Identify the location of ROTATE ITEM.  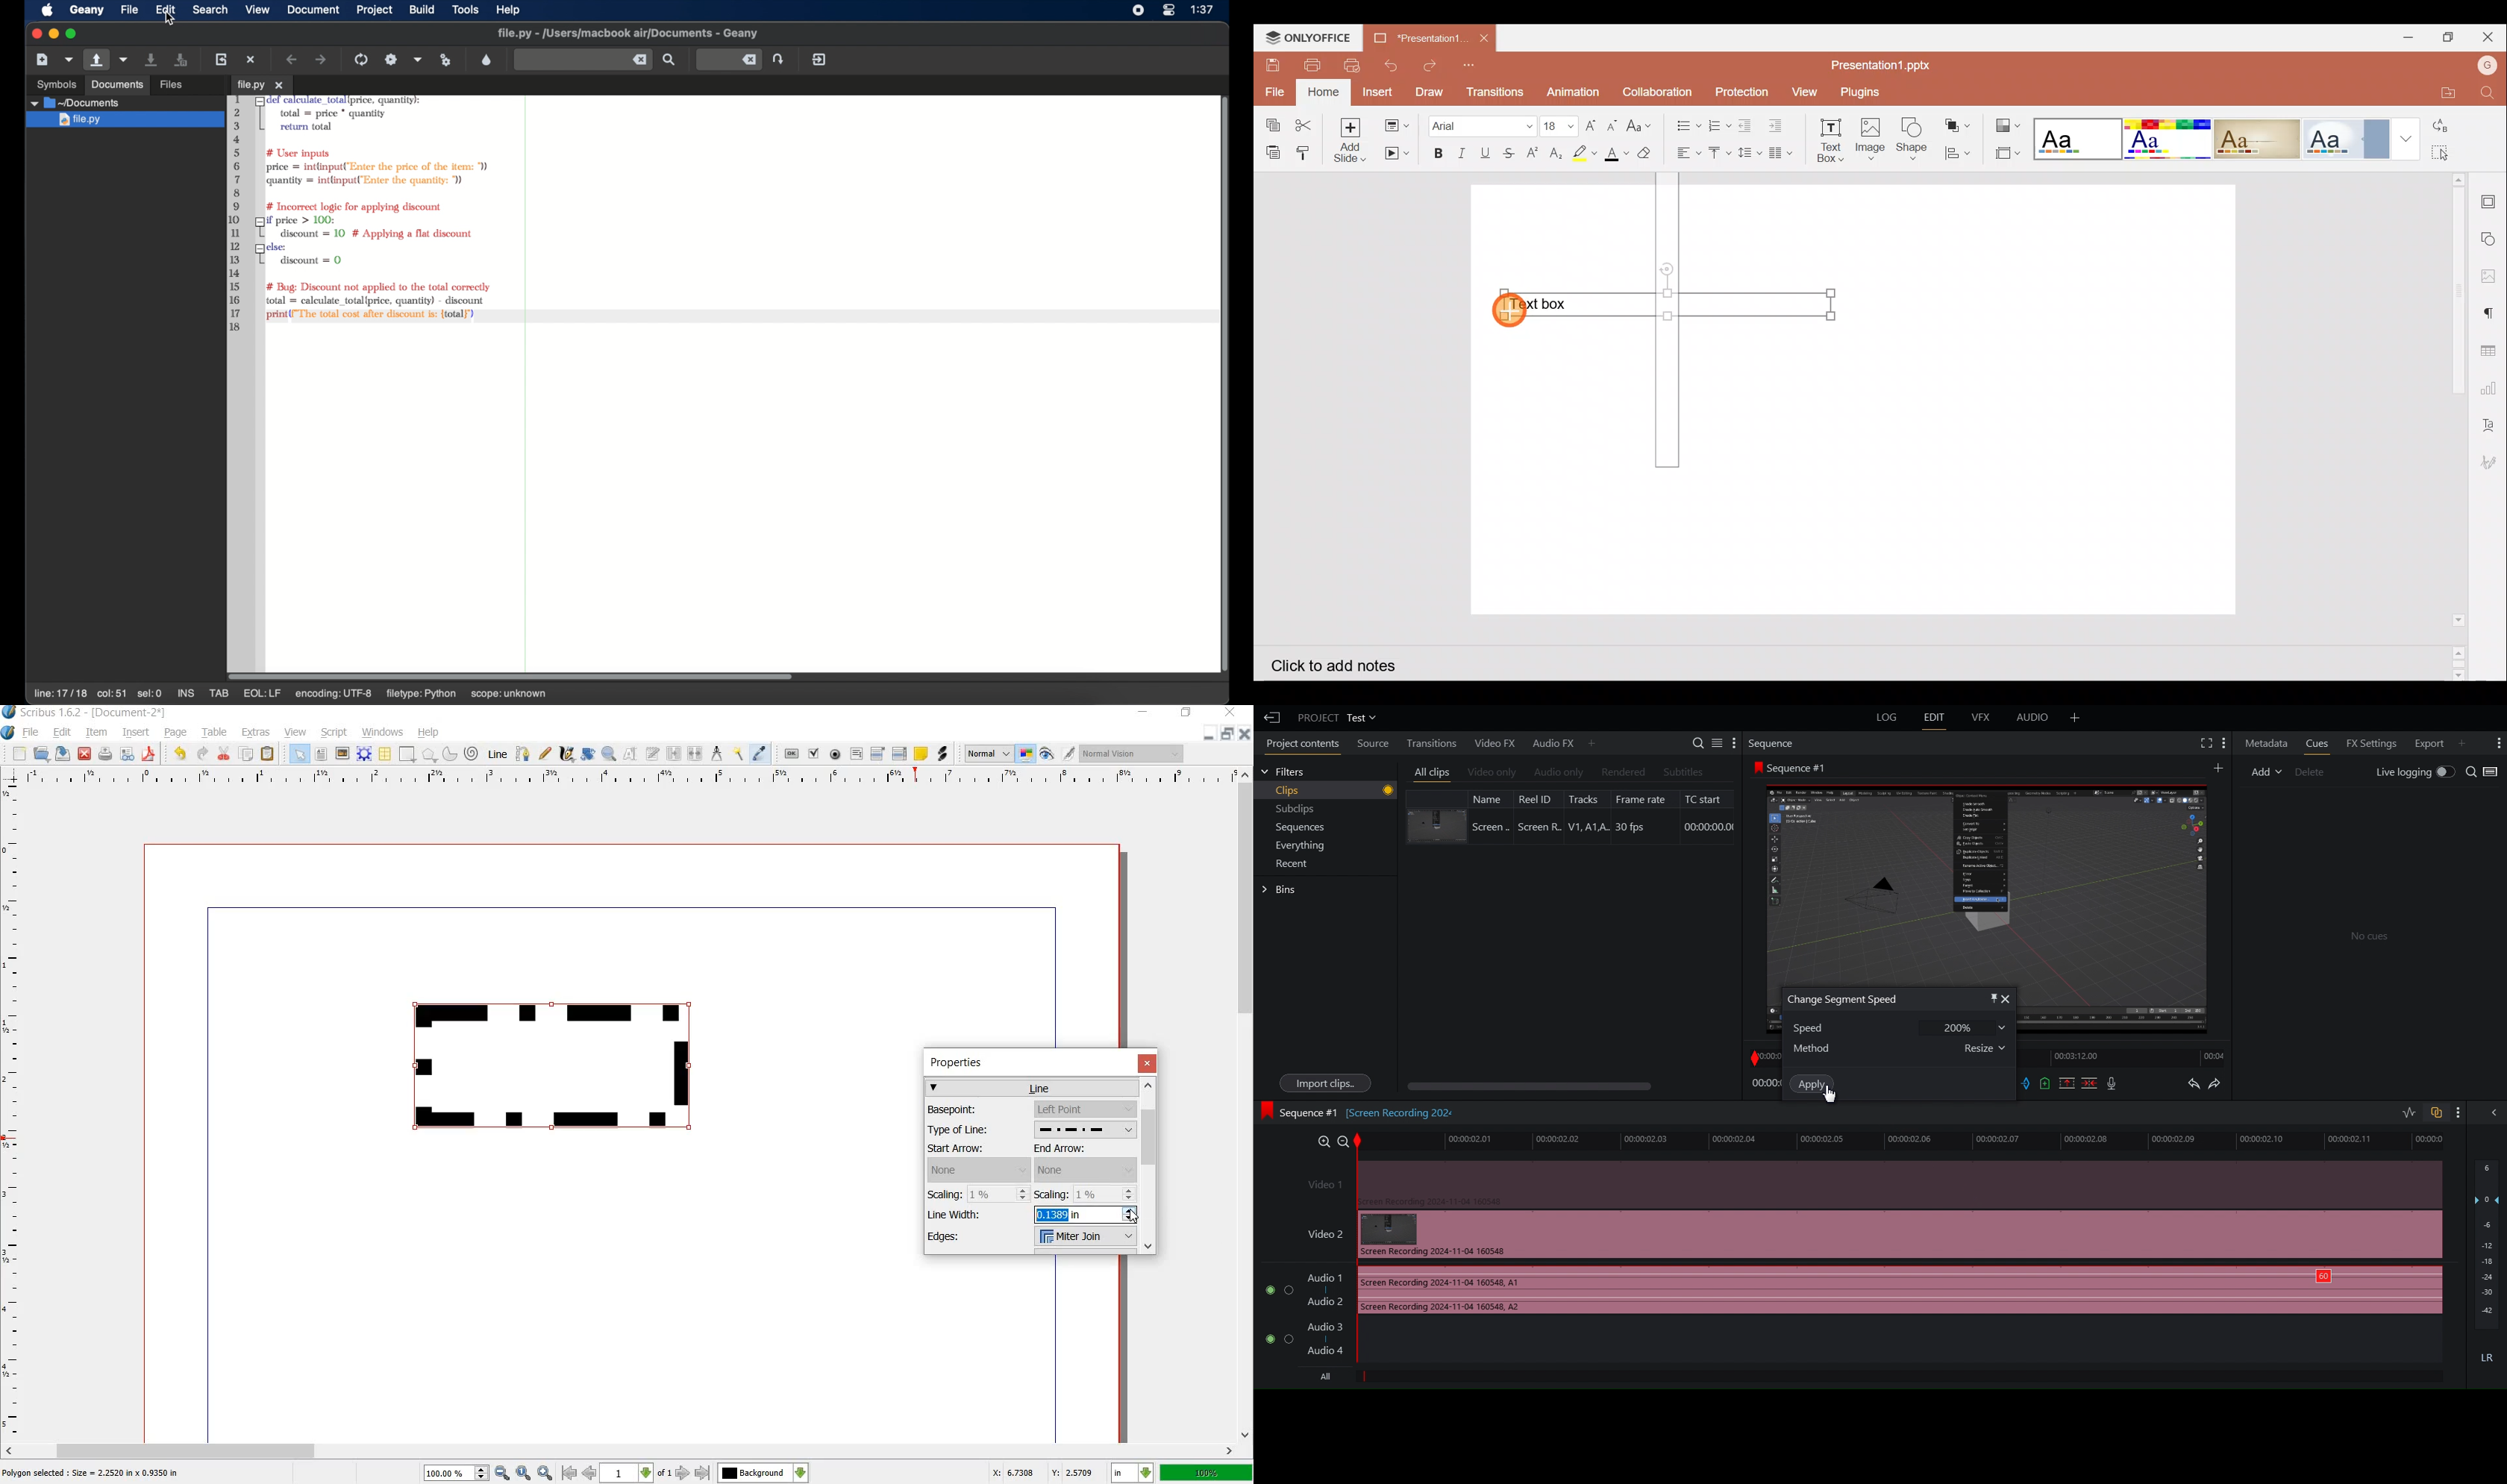
(589, 752).